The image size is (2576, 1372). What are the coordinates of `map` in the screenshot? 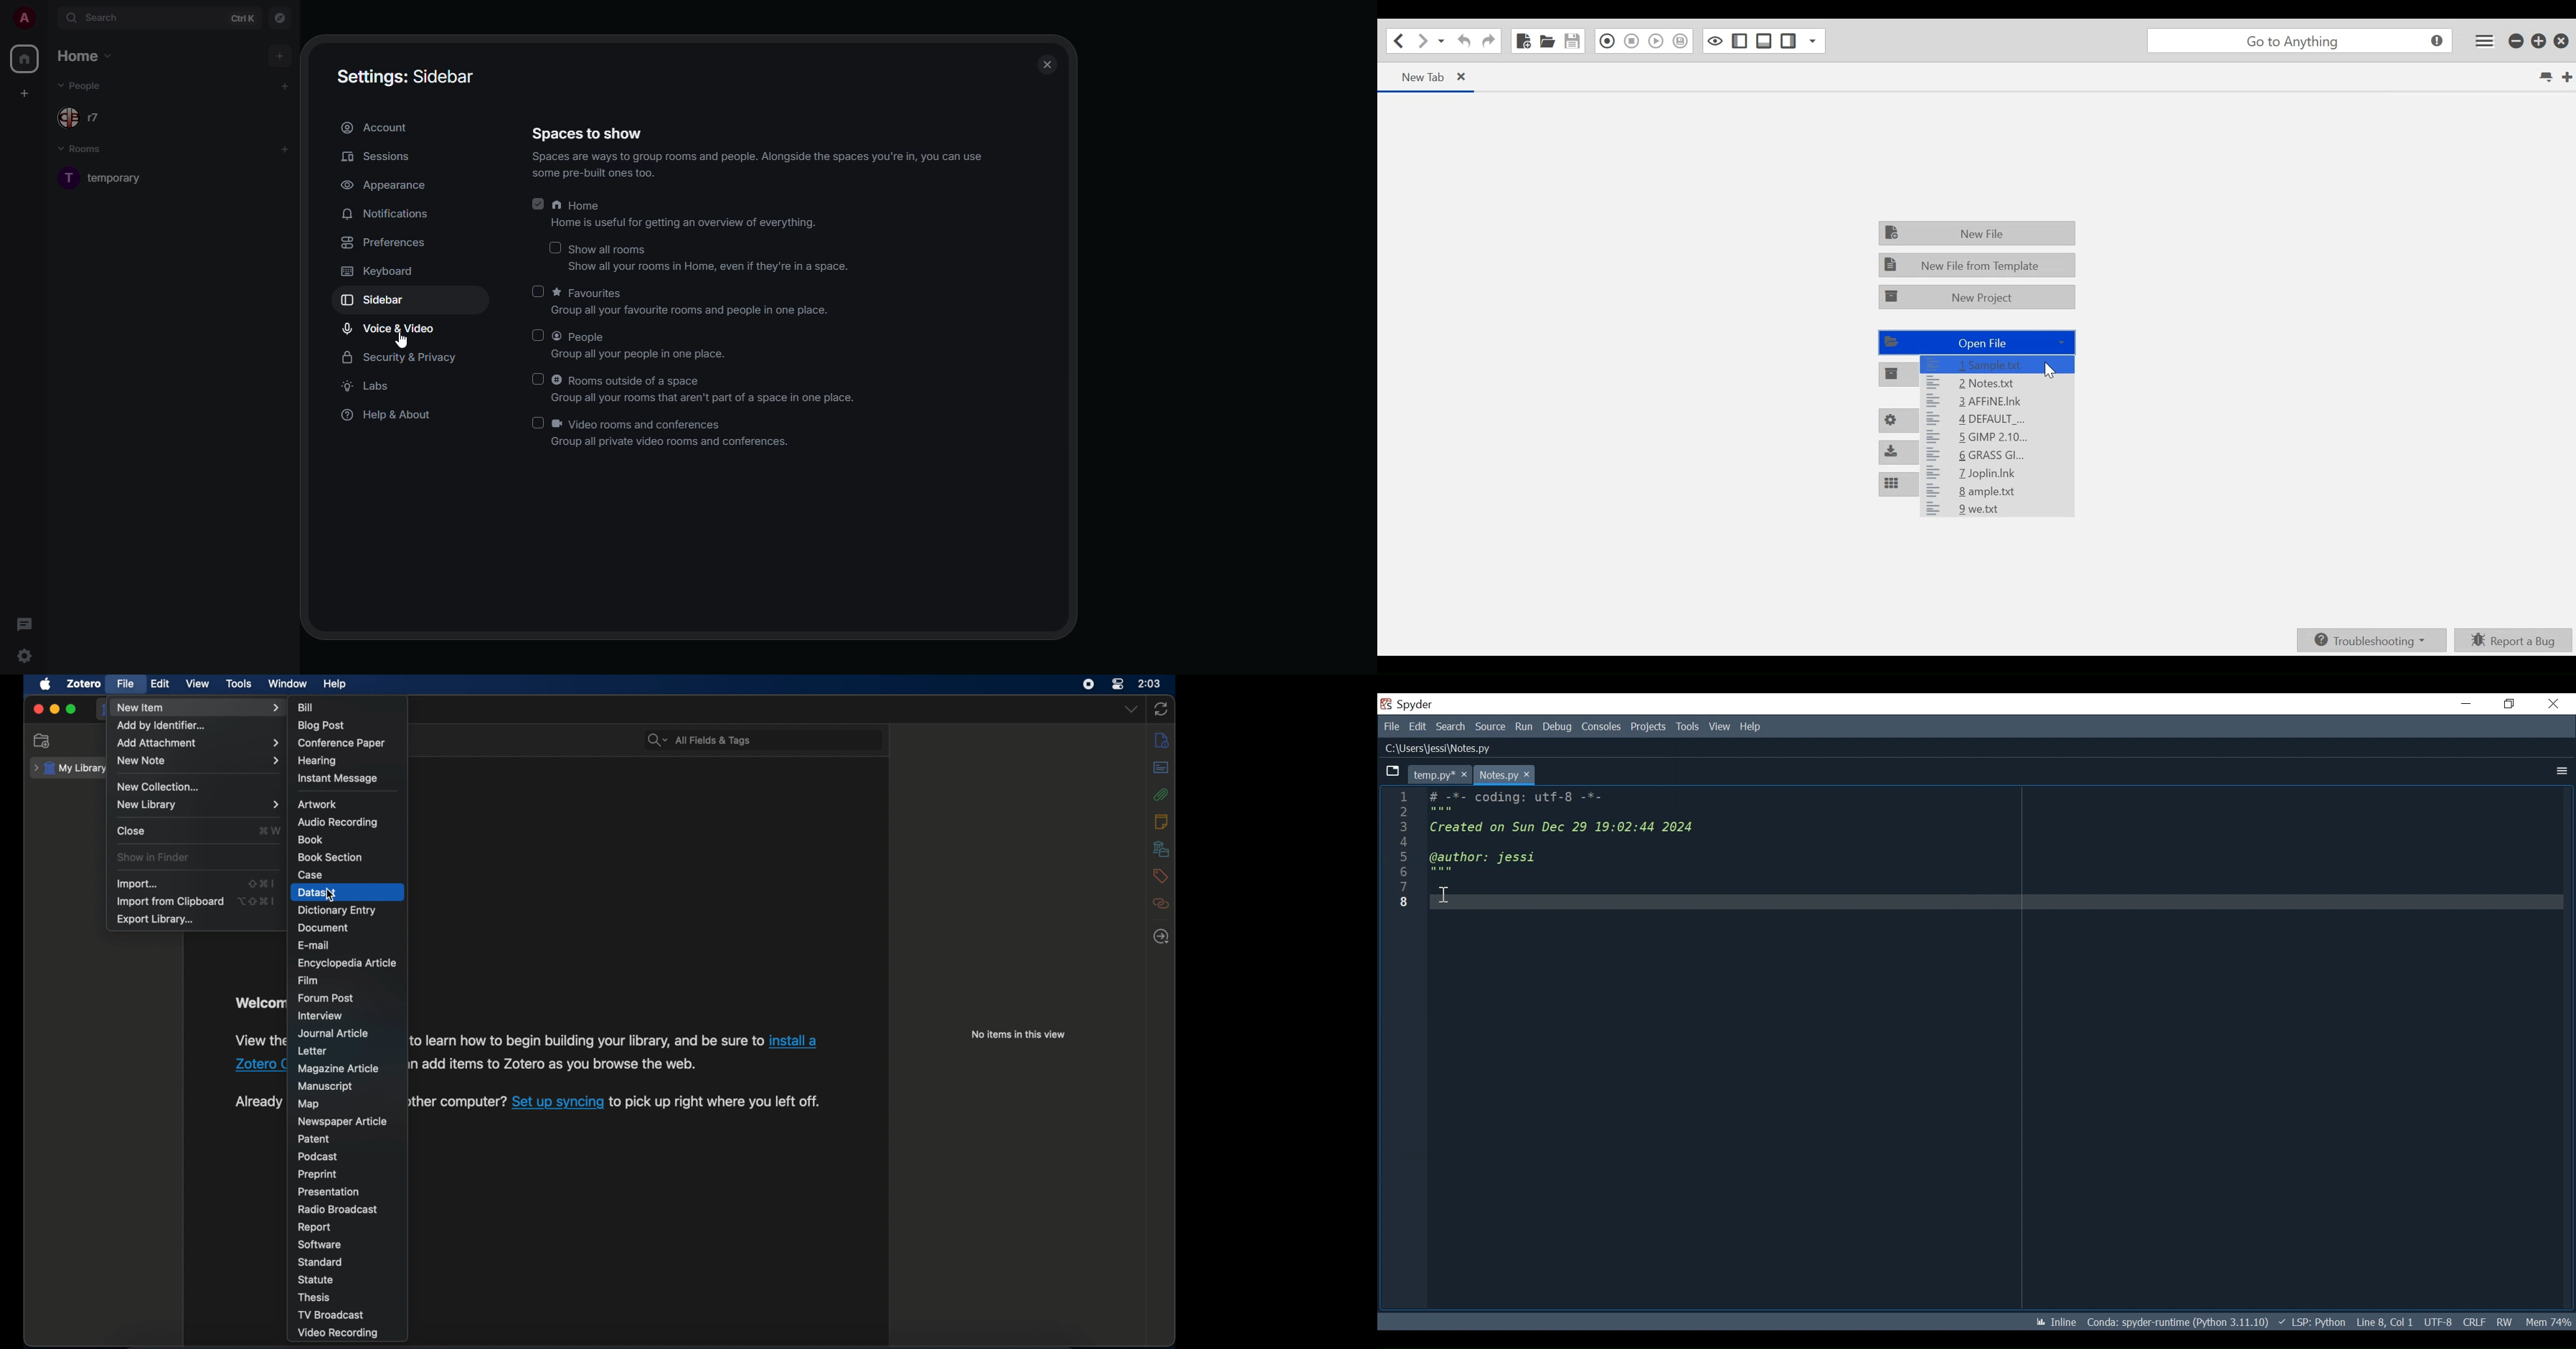 It's located at (308, 1104).